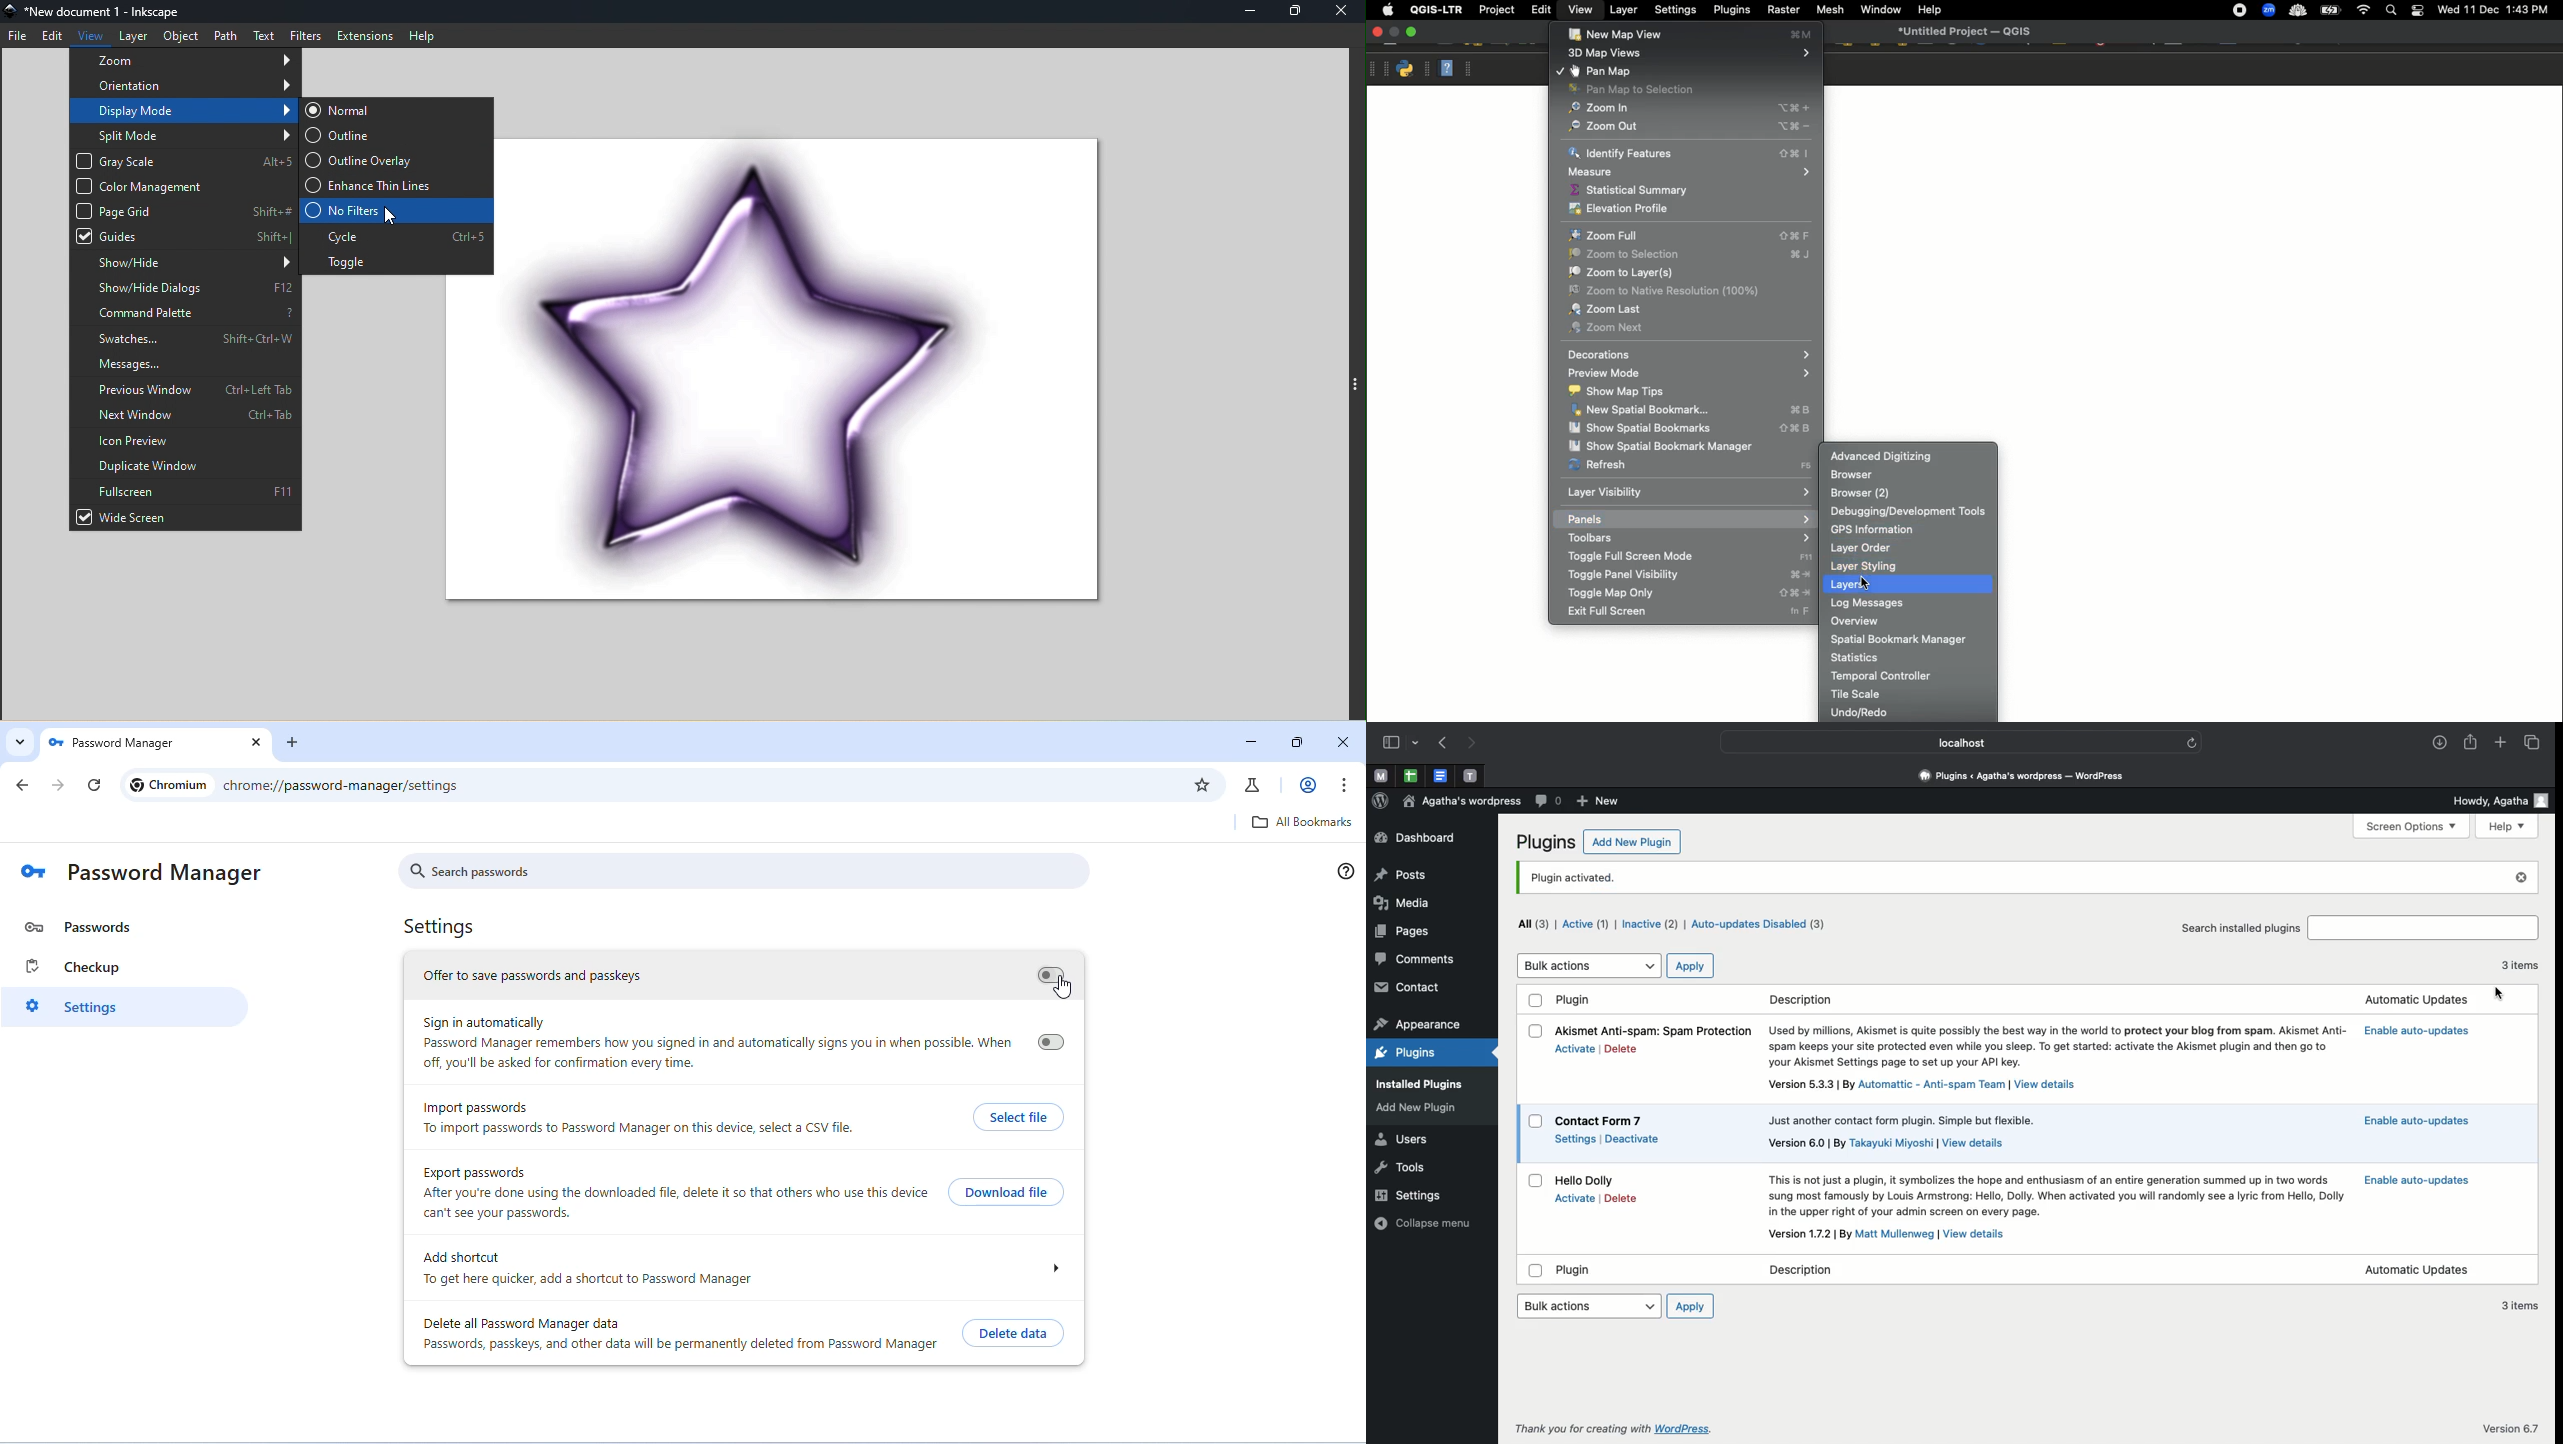  I want to click on Maximize, so click(1296, 10).